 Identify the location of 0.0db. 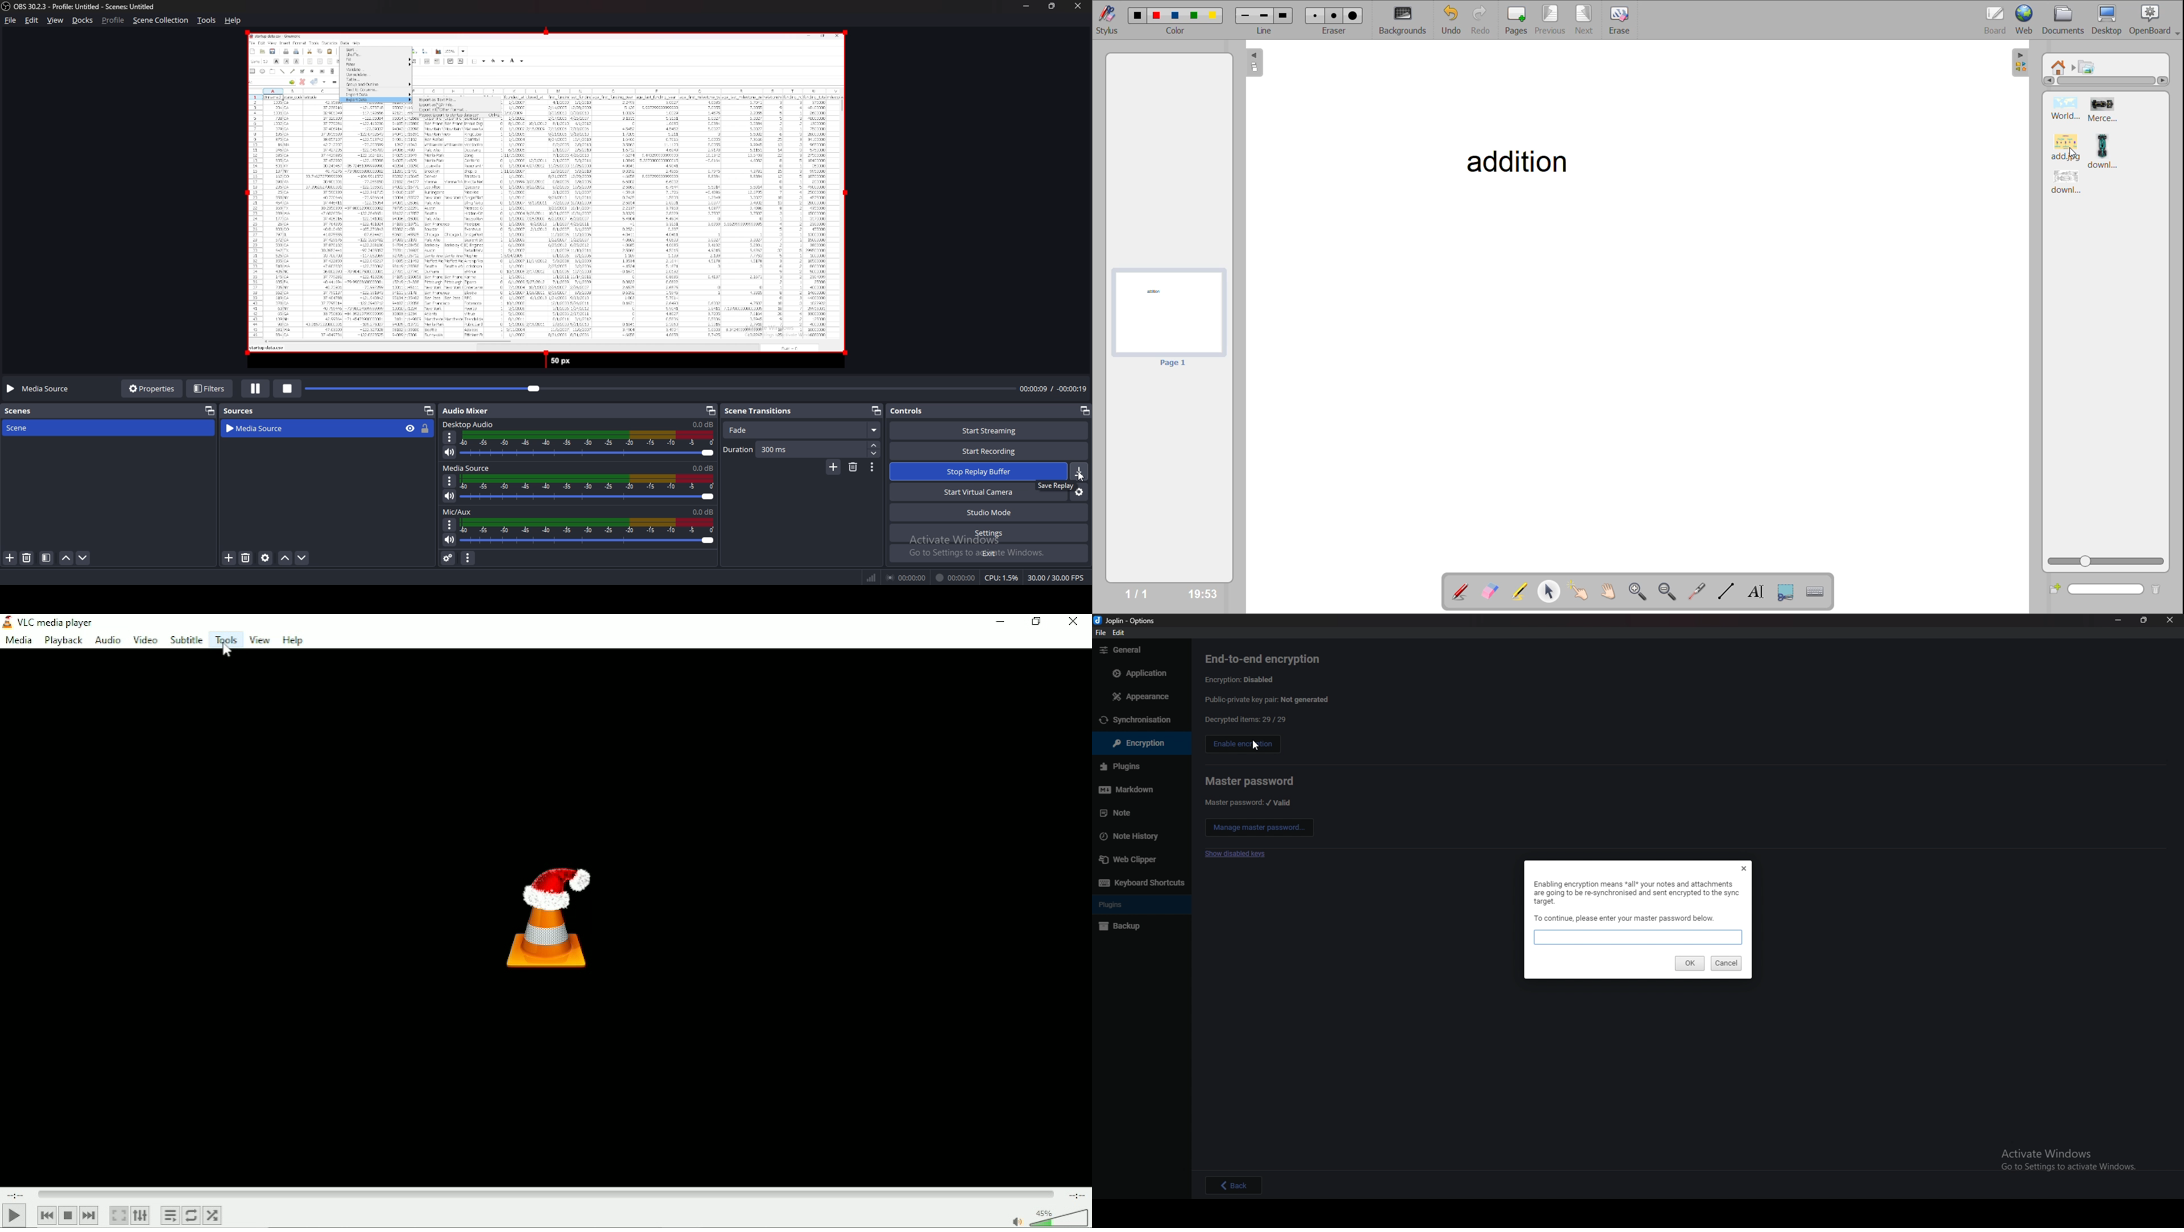
(704, 424).